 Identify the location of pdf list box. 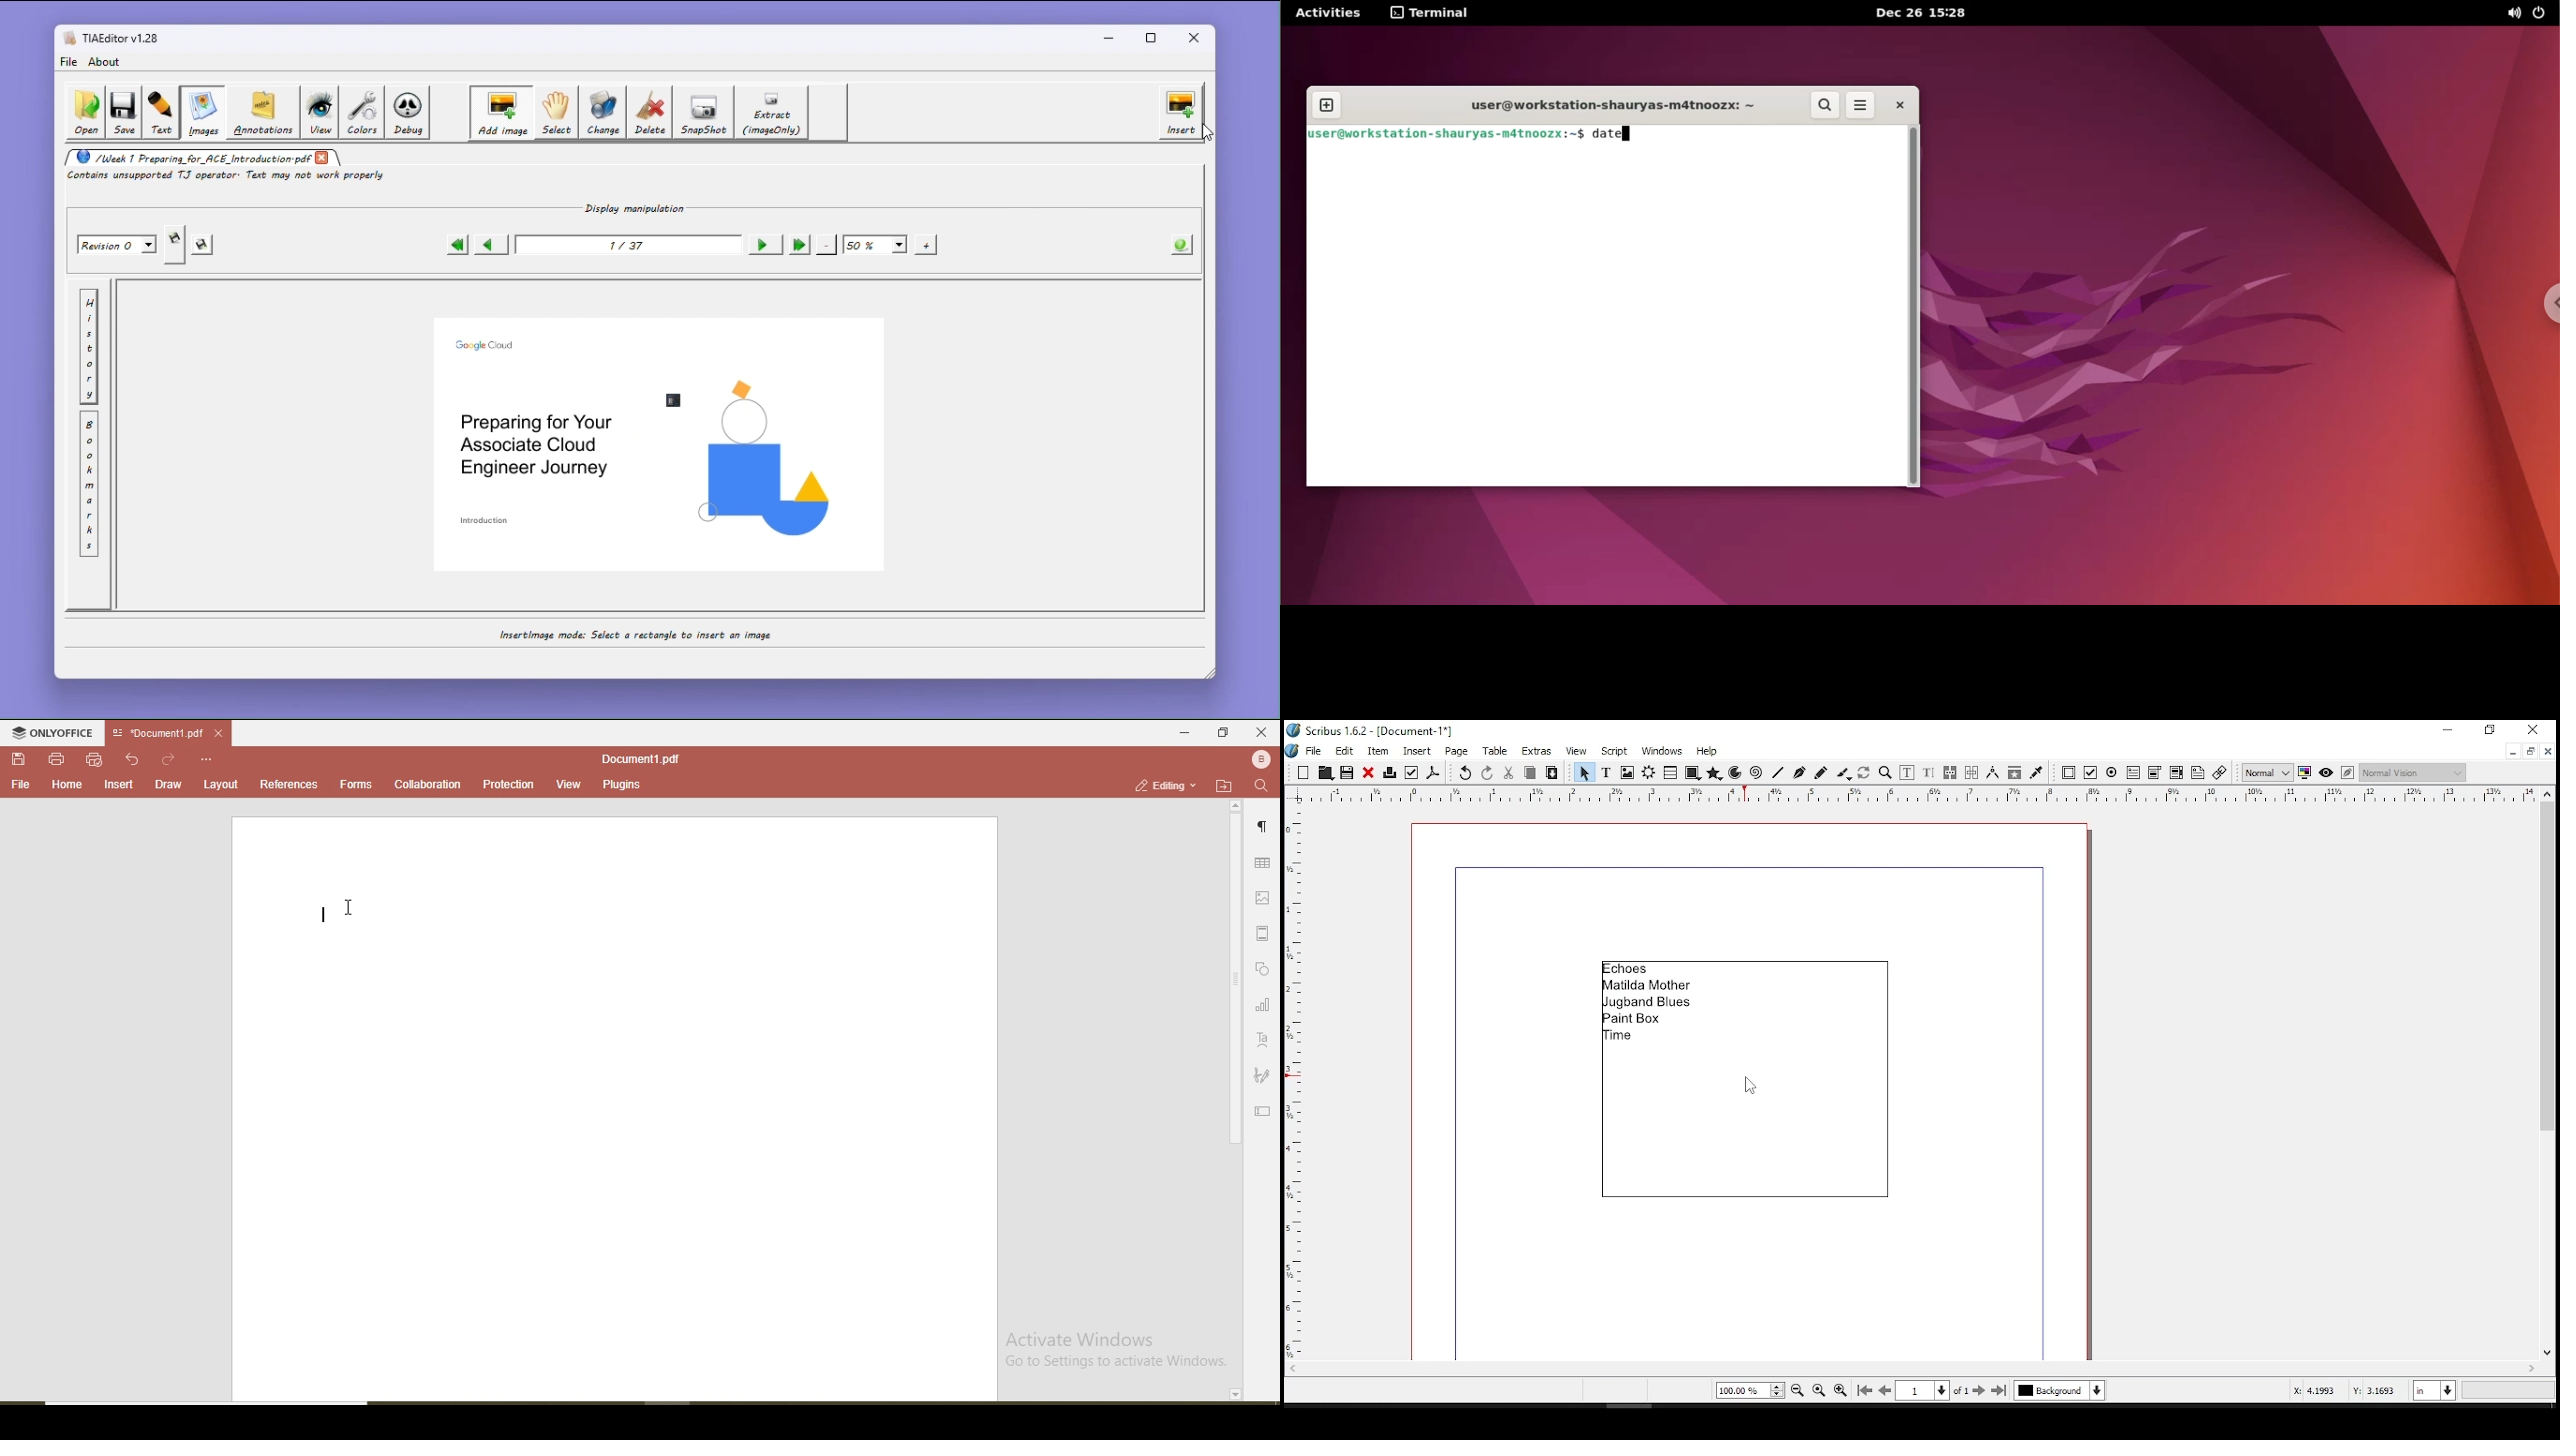
(2176, 774).